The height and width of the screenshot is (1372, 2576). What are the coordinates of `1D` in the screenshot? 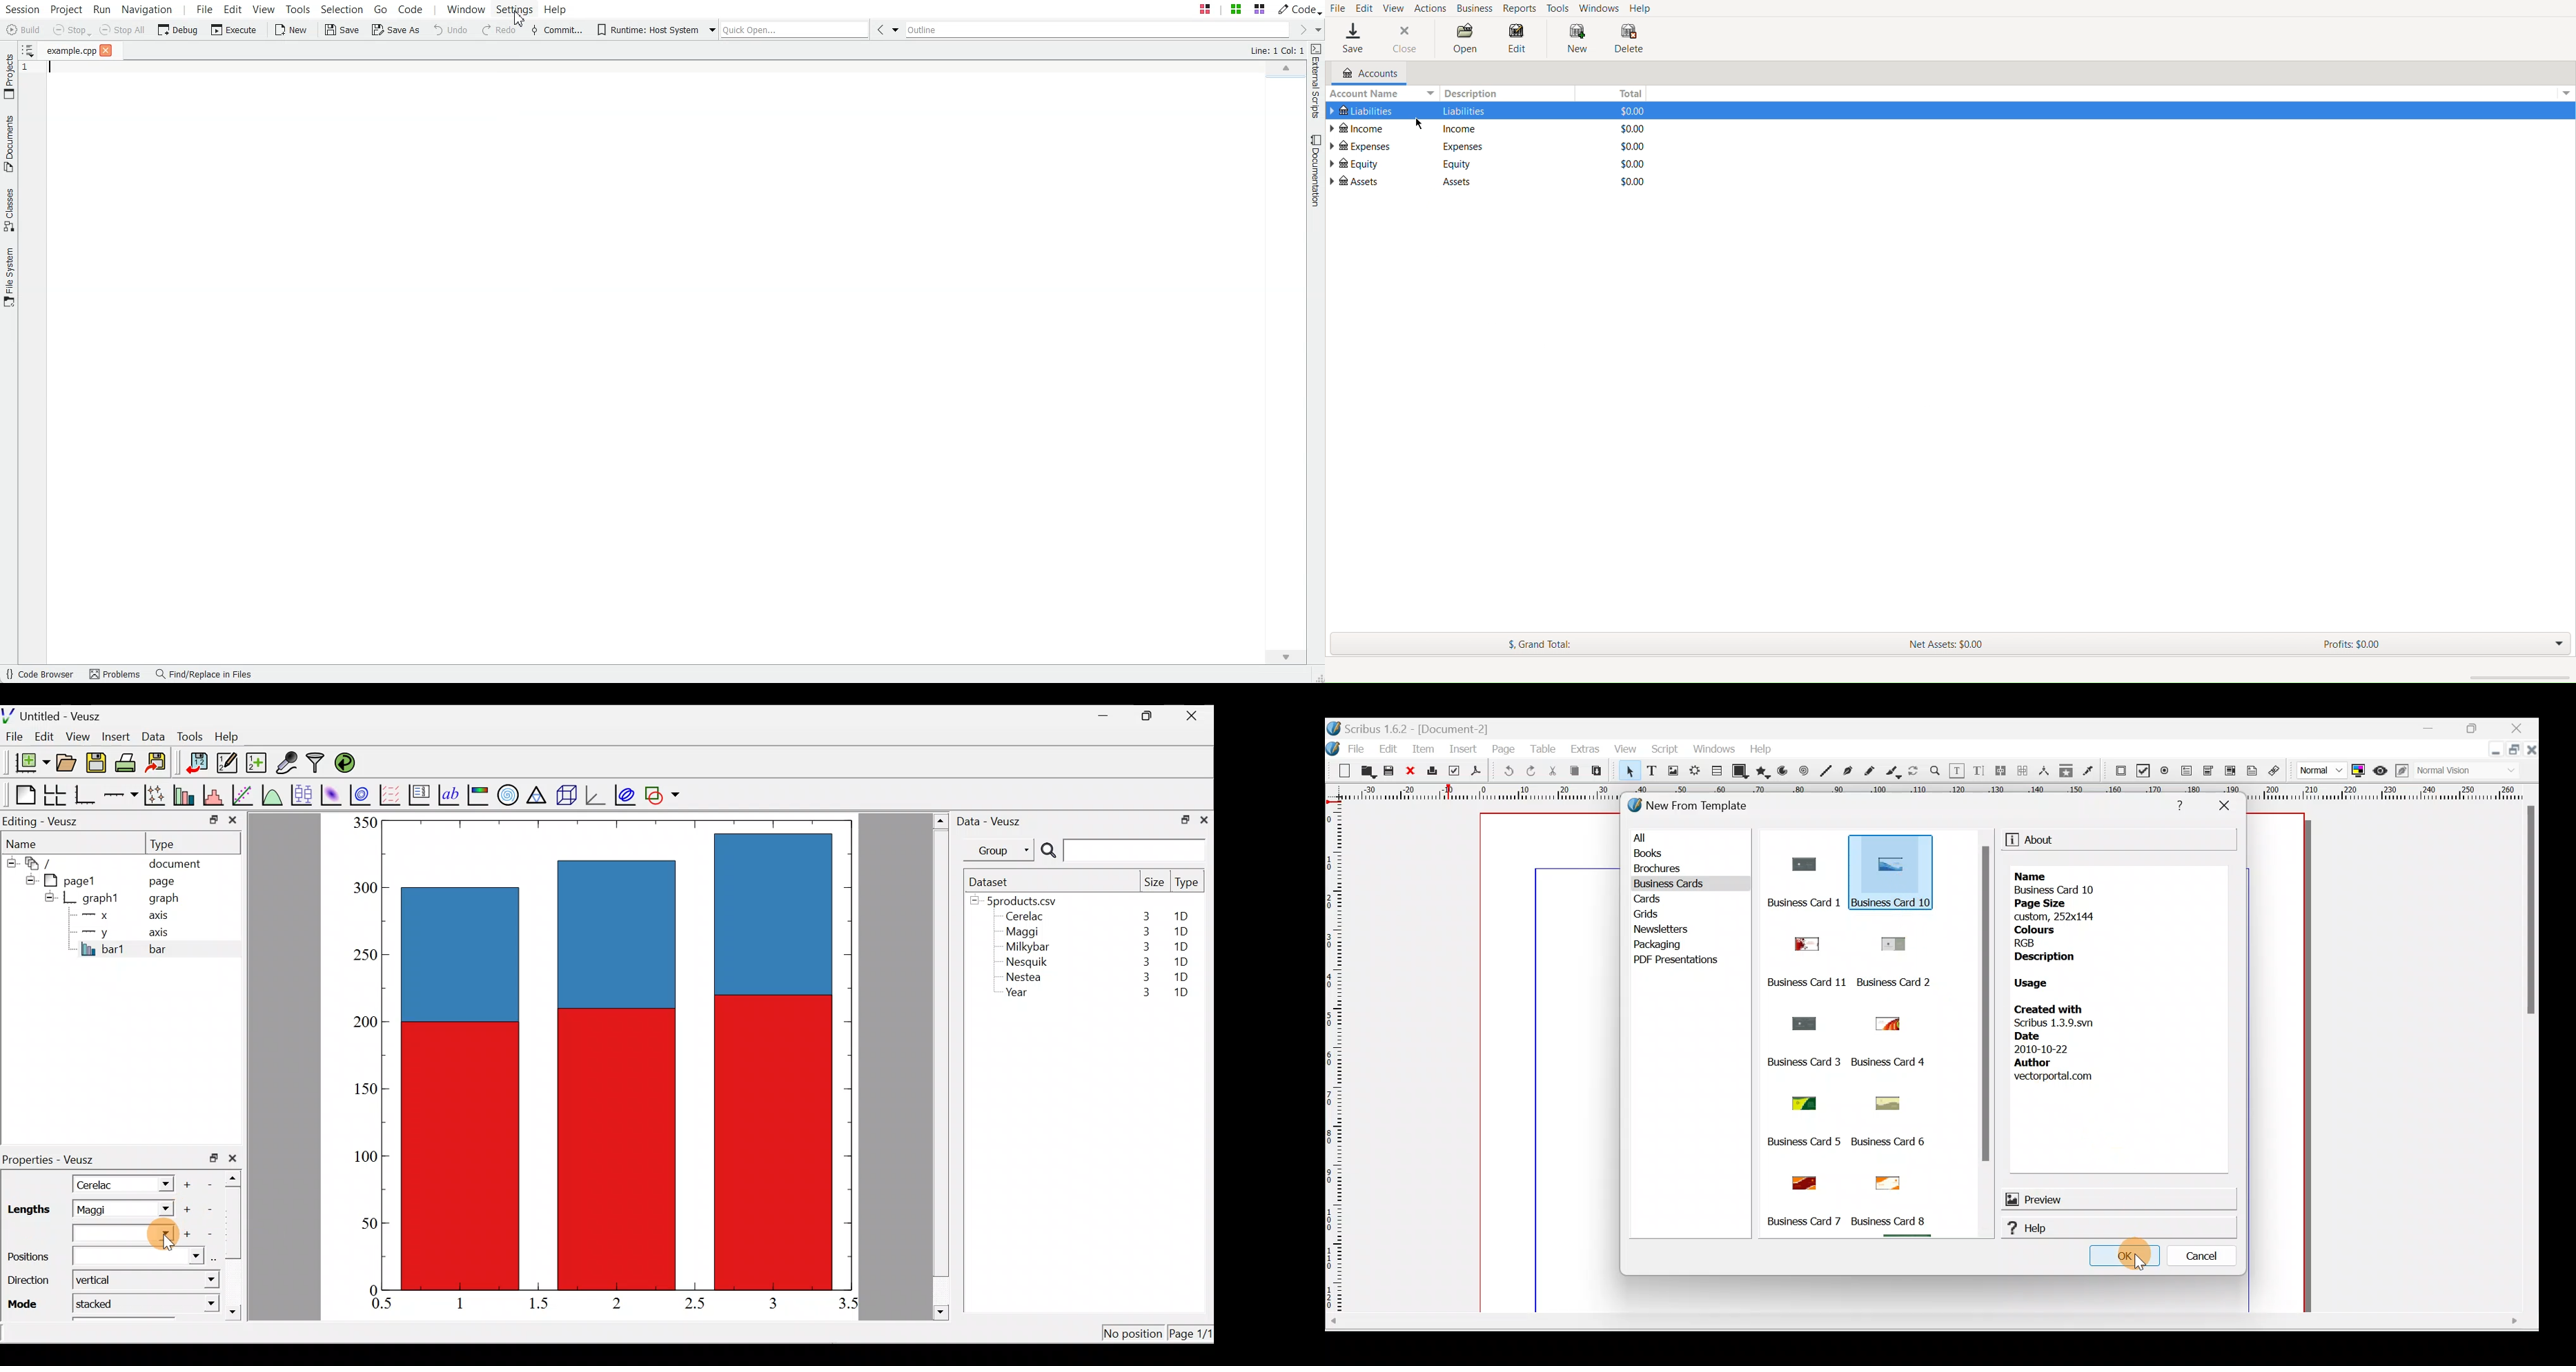 It's located at (1180, 932).